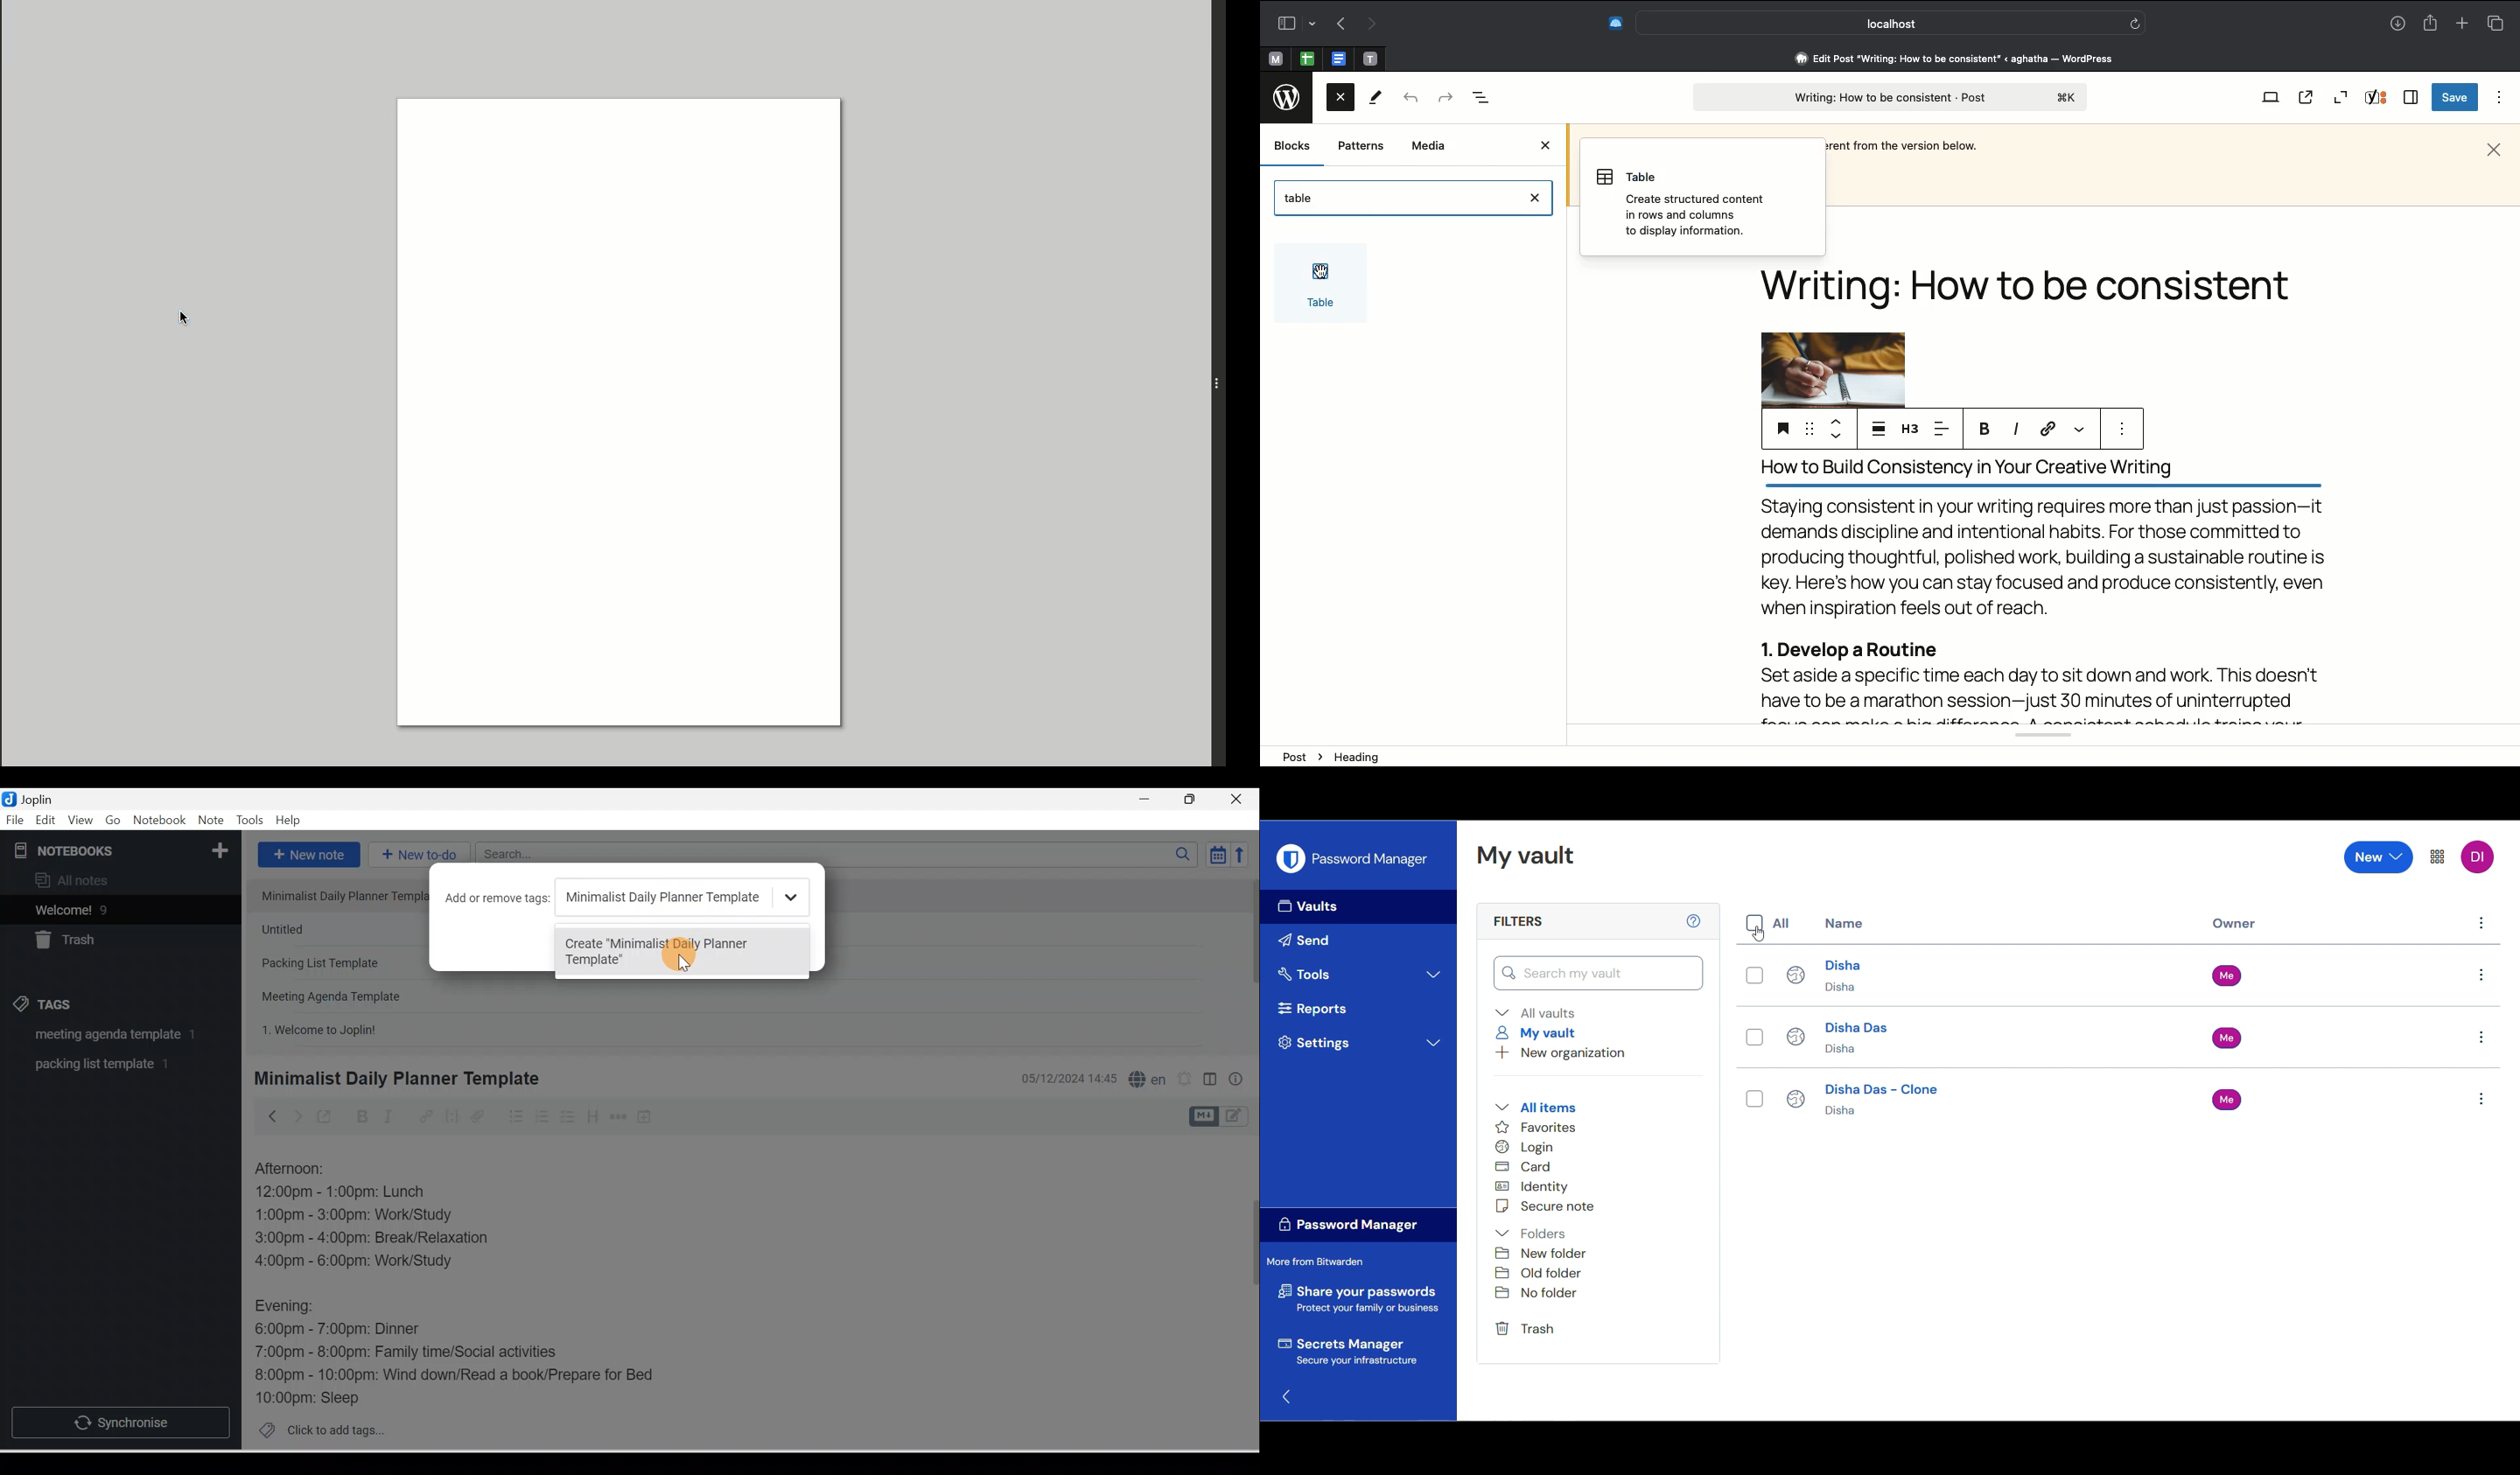 This screenshot has height=1484, width=2520. Describe the element at coordinates (2477, 856) in the screenshot. I see `DI` at that location.